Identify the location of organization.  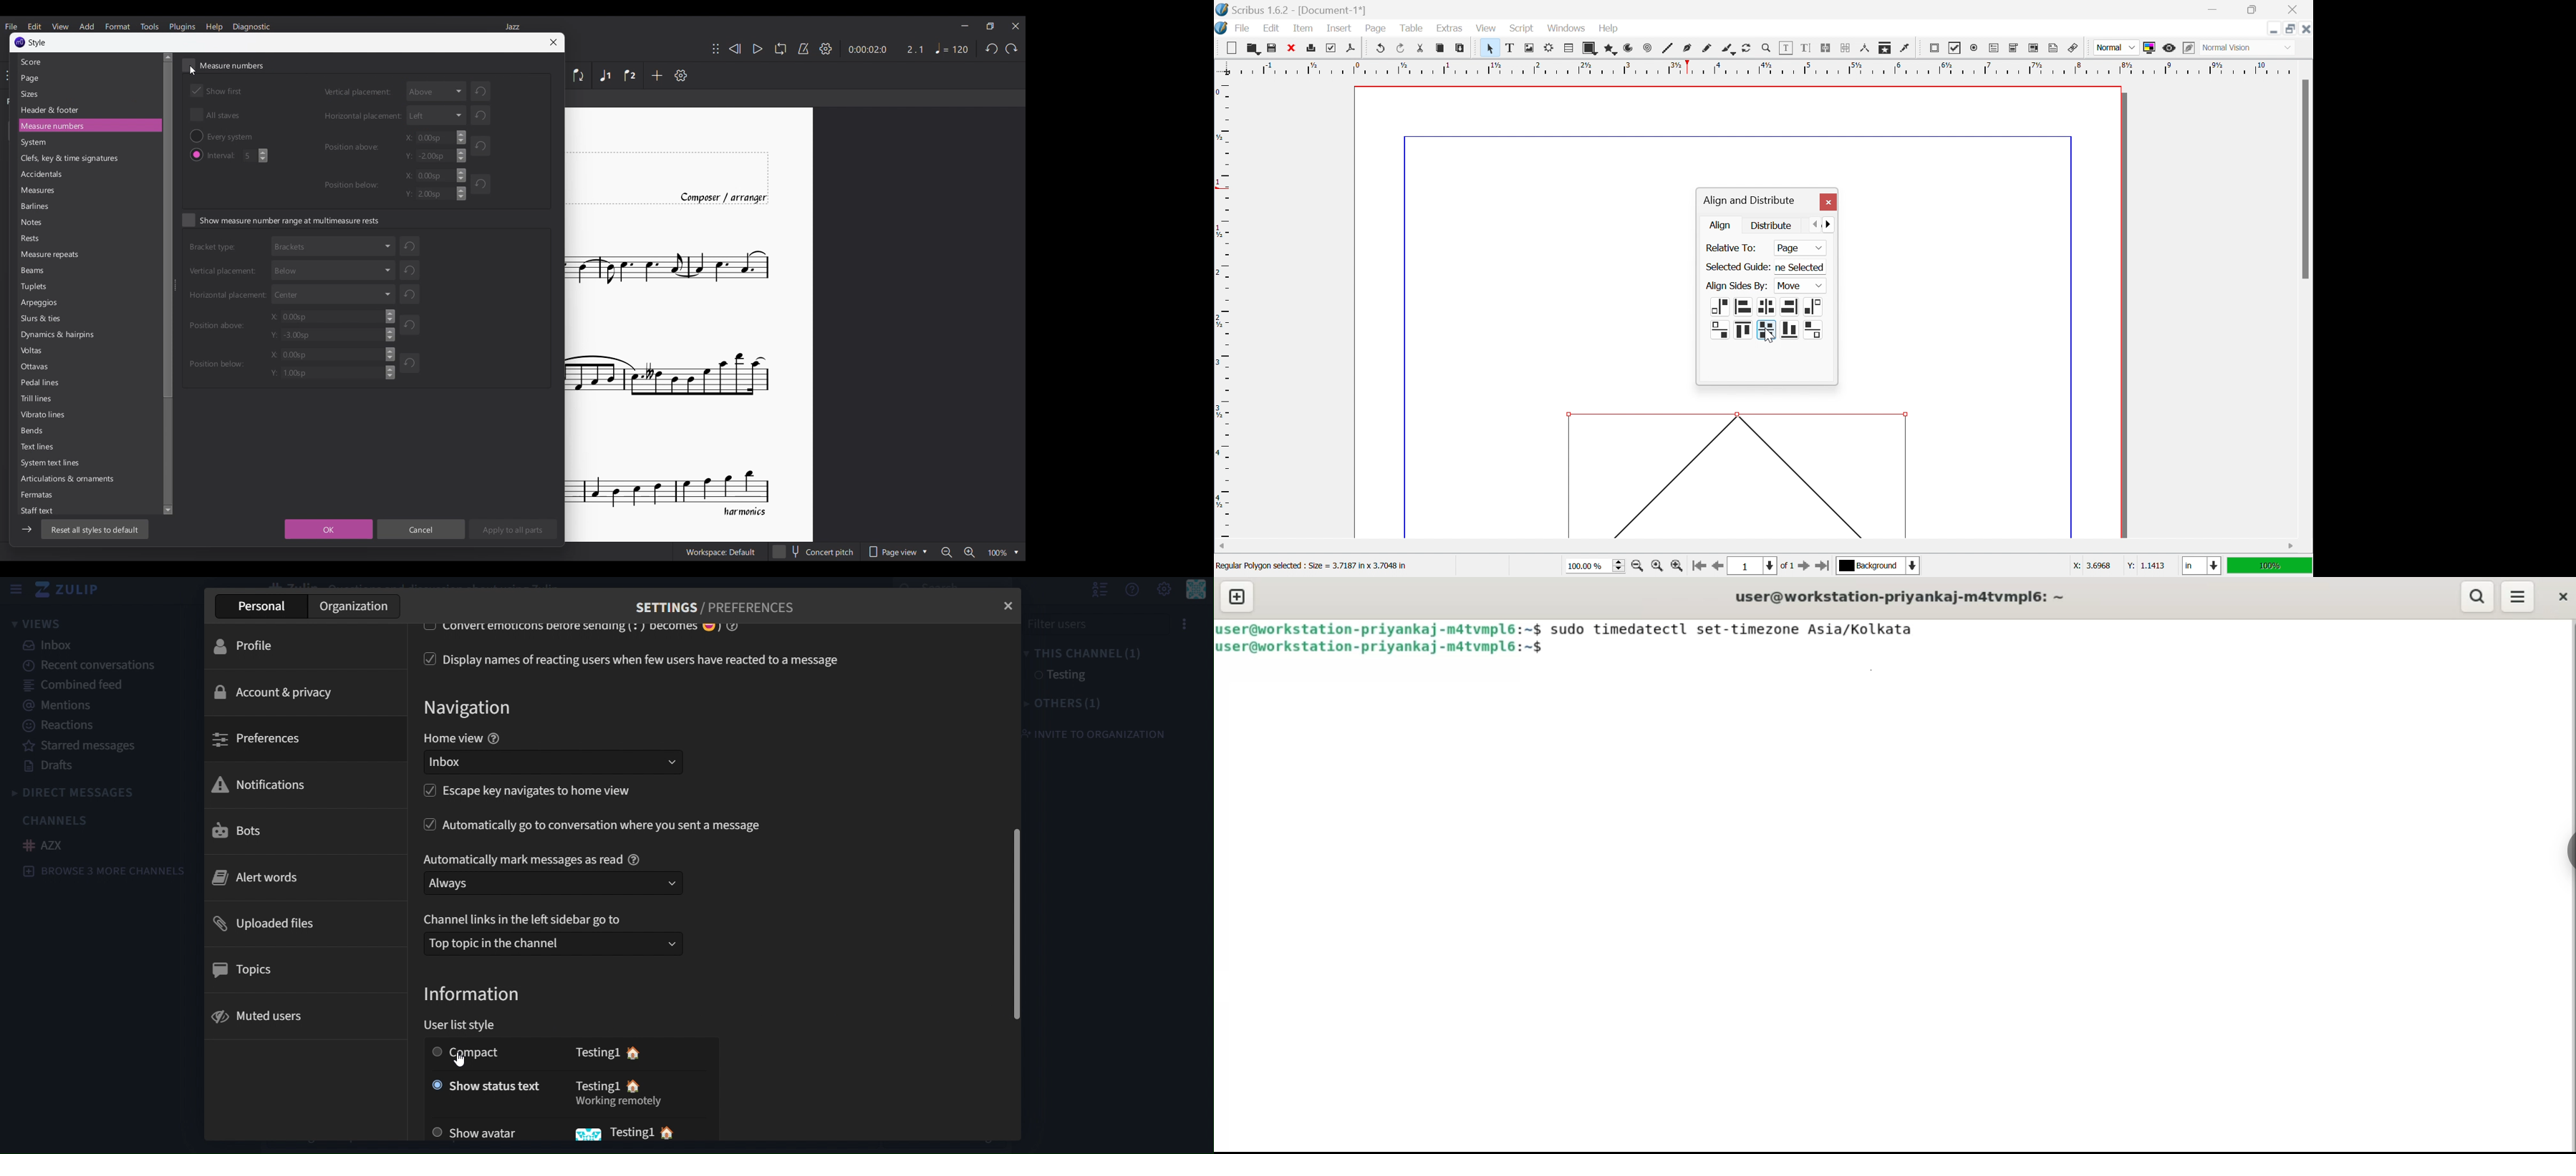
(354, 608).